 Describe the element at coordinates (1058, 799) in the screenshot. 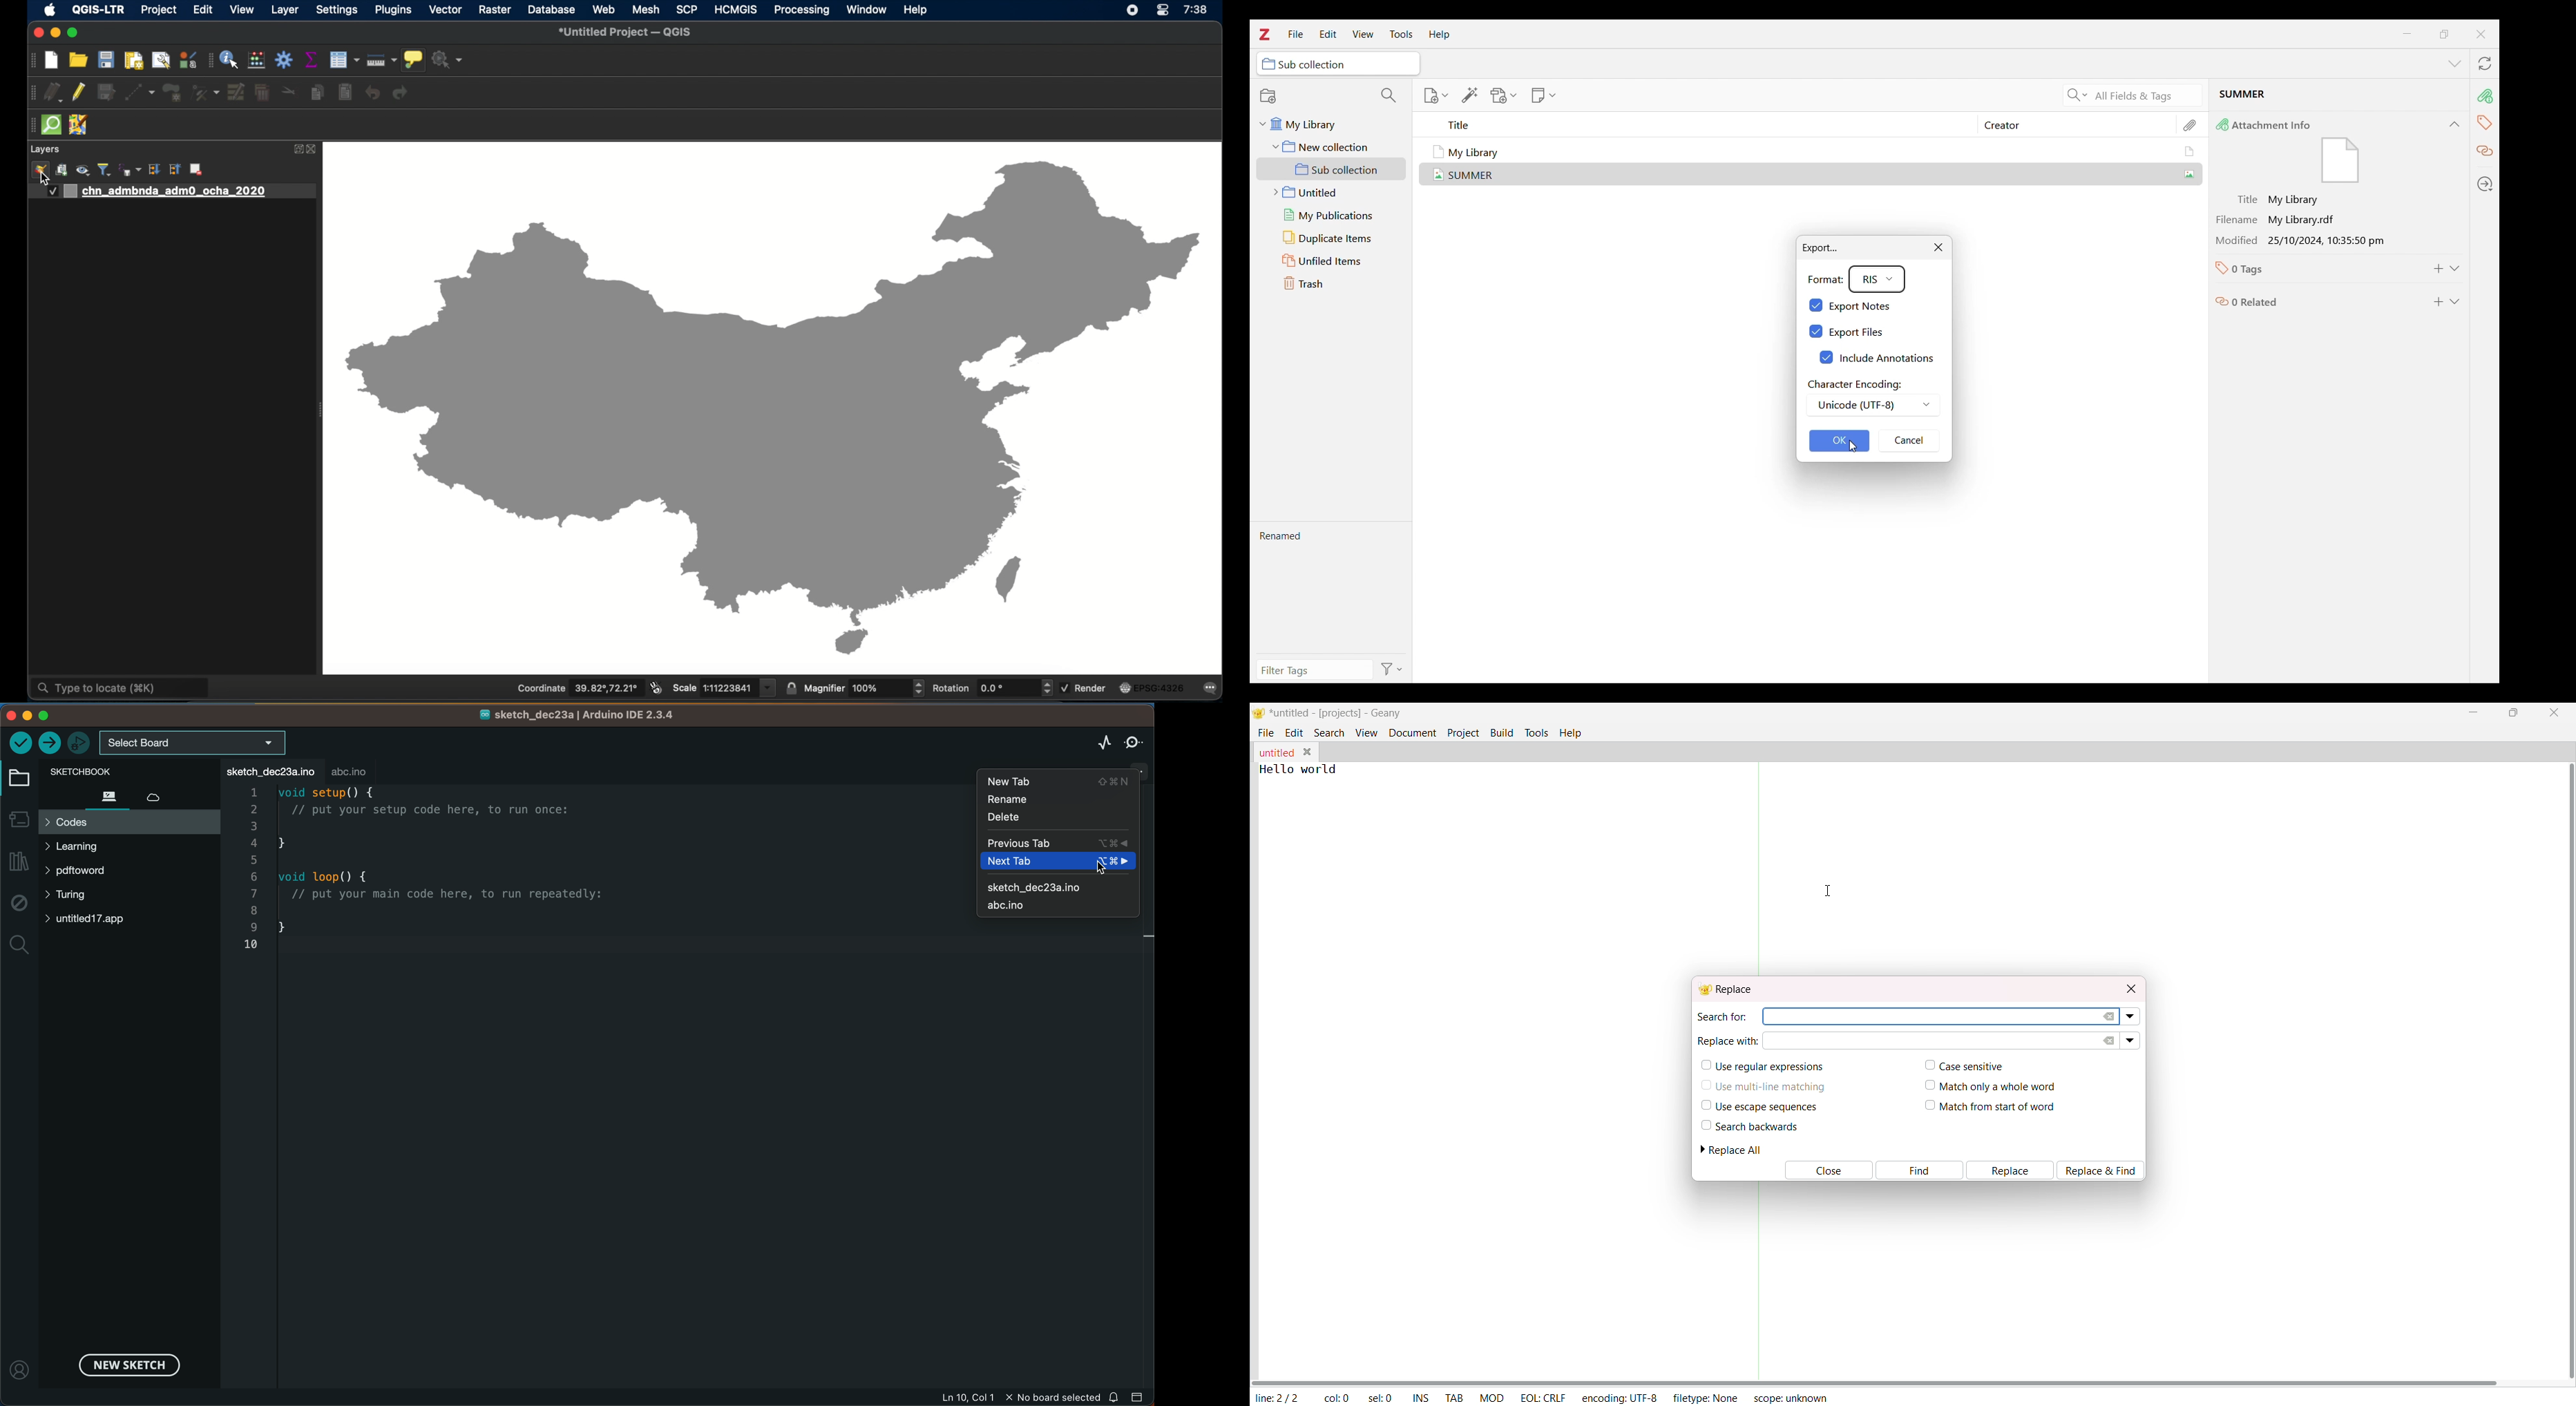

I see `rename` at that location.